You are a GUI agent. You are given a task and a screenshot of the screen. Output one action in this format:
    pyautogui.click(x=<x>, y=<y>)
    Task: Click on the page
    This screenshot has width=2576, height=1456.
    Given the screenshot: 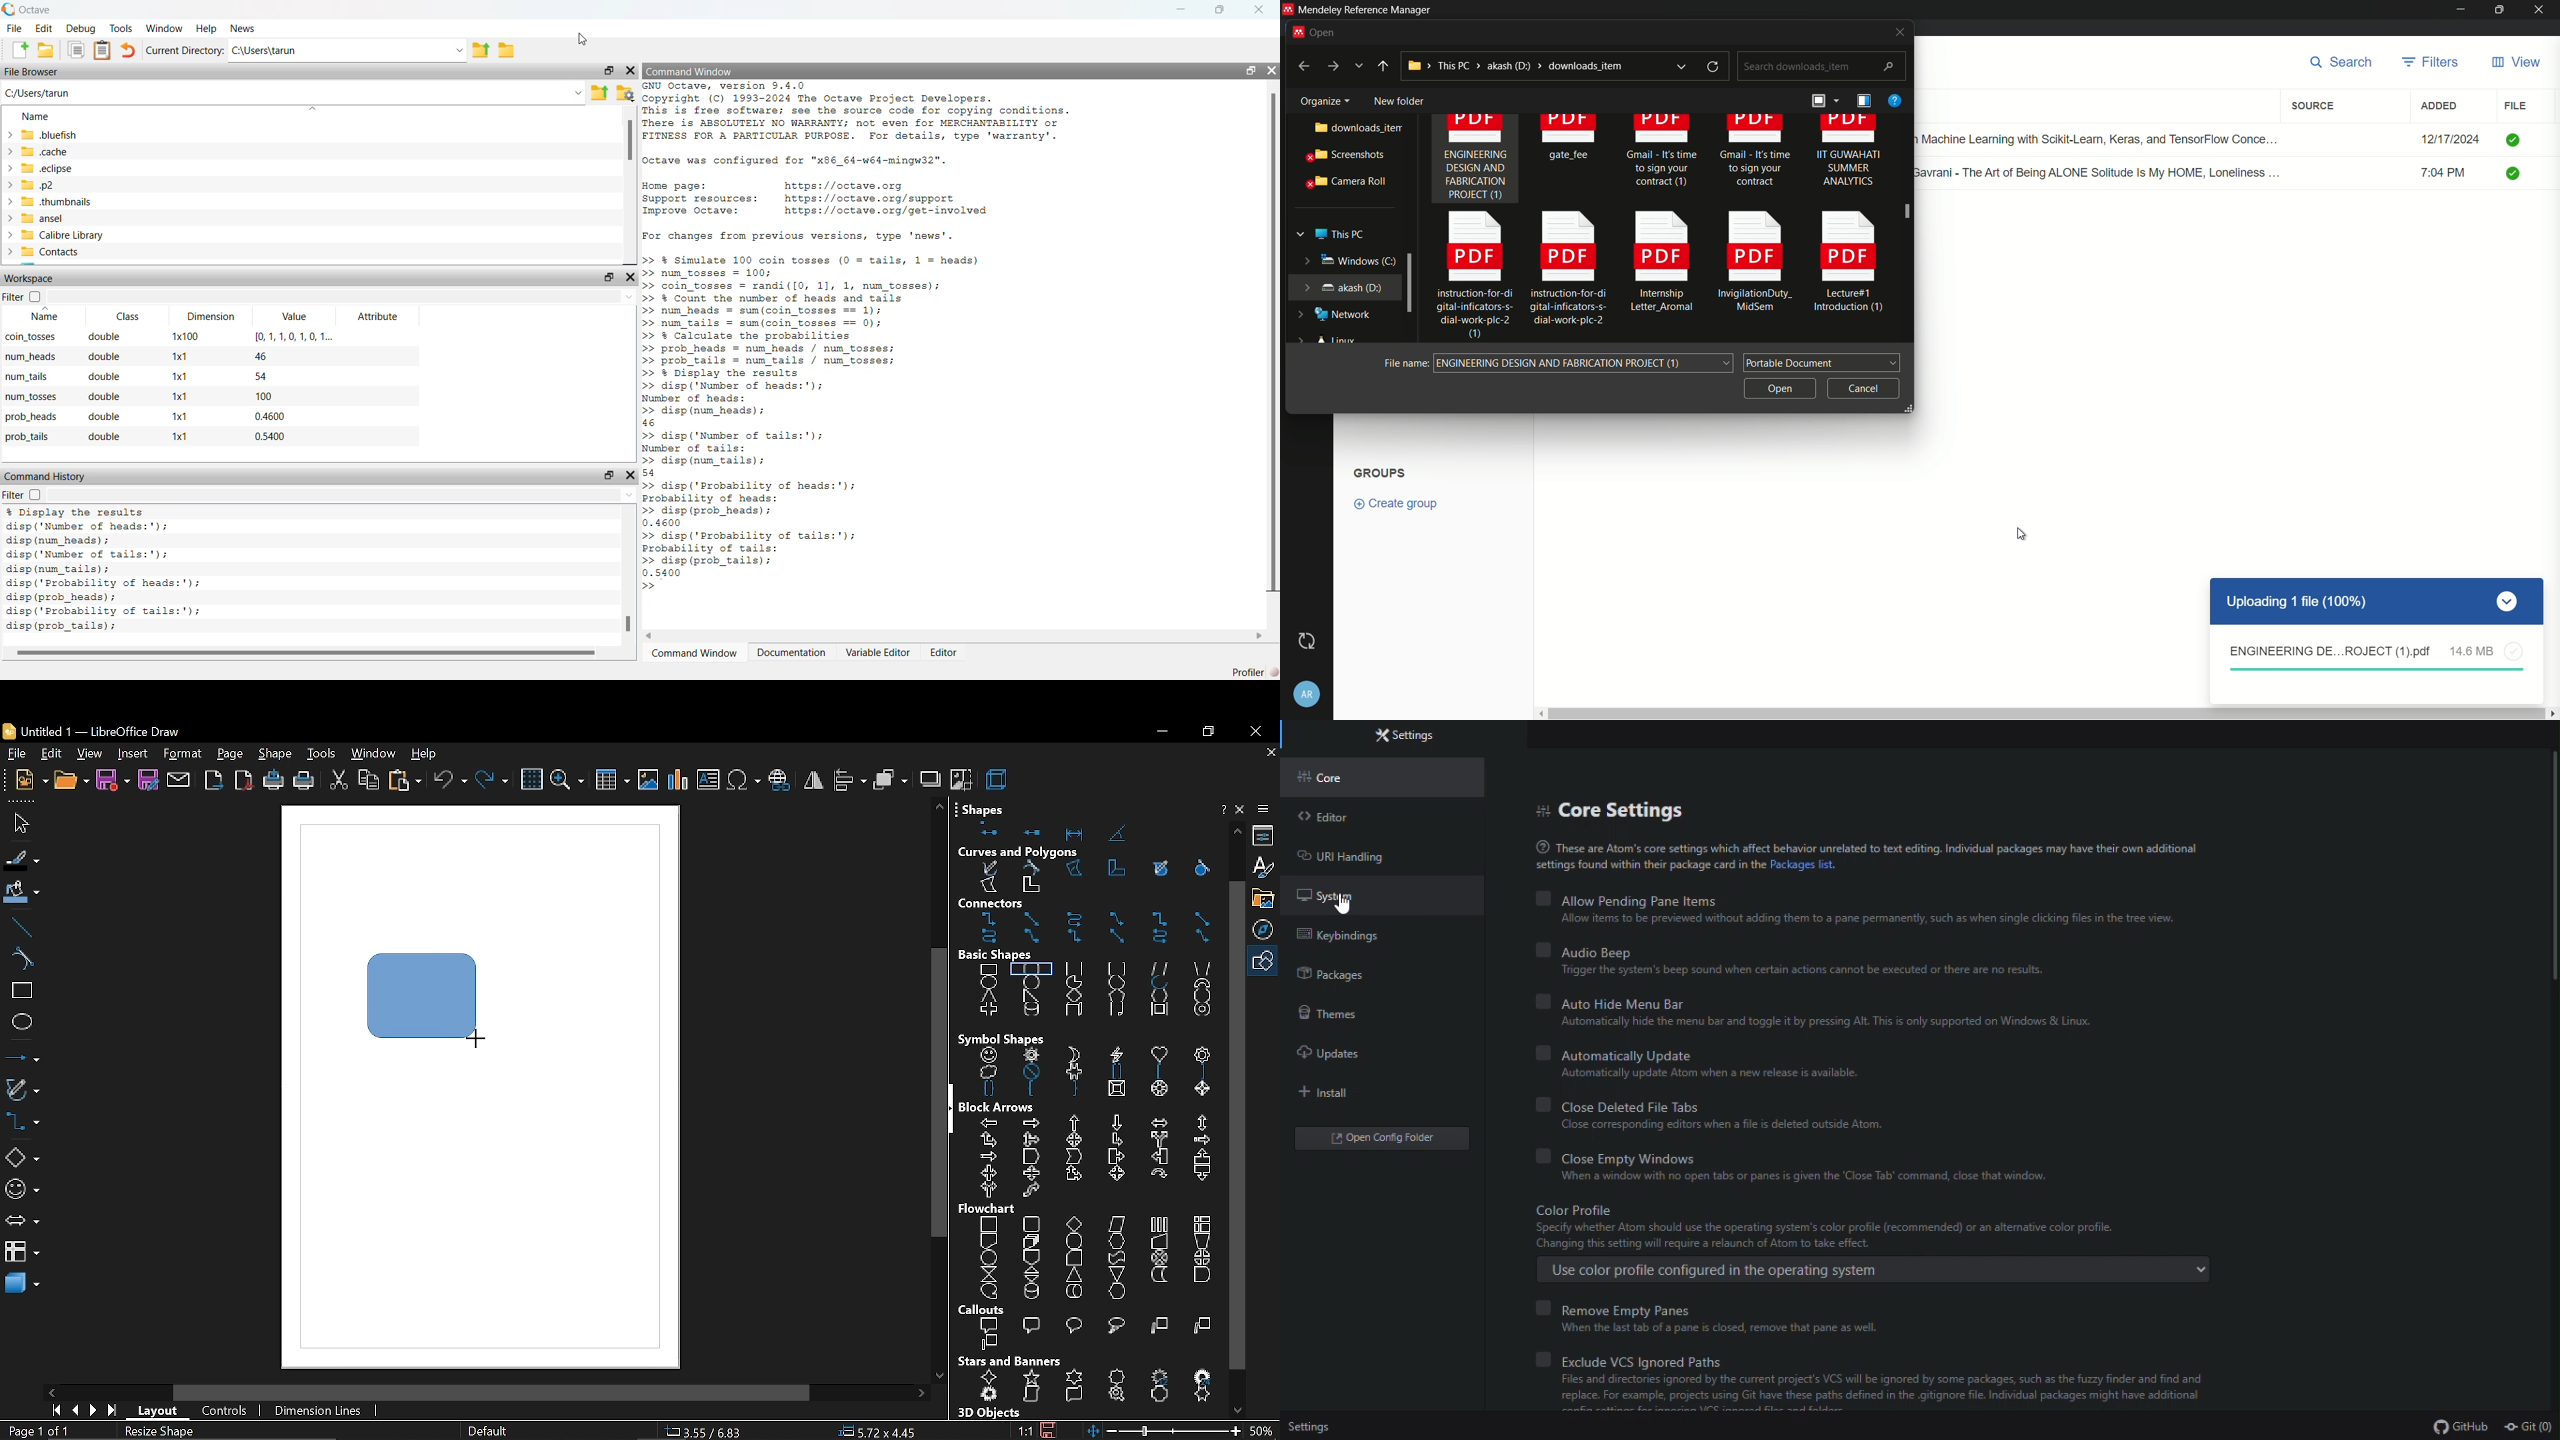 What is the action you would take?
    pyautogui.click(x=231, y=755)
    